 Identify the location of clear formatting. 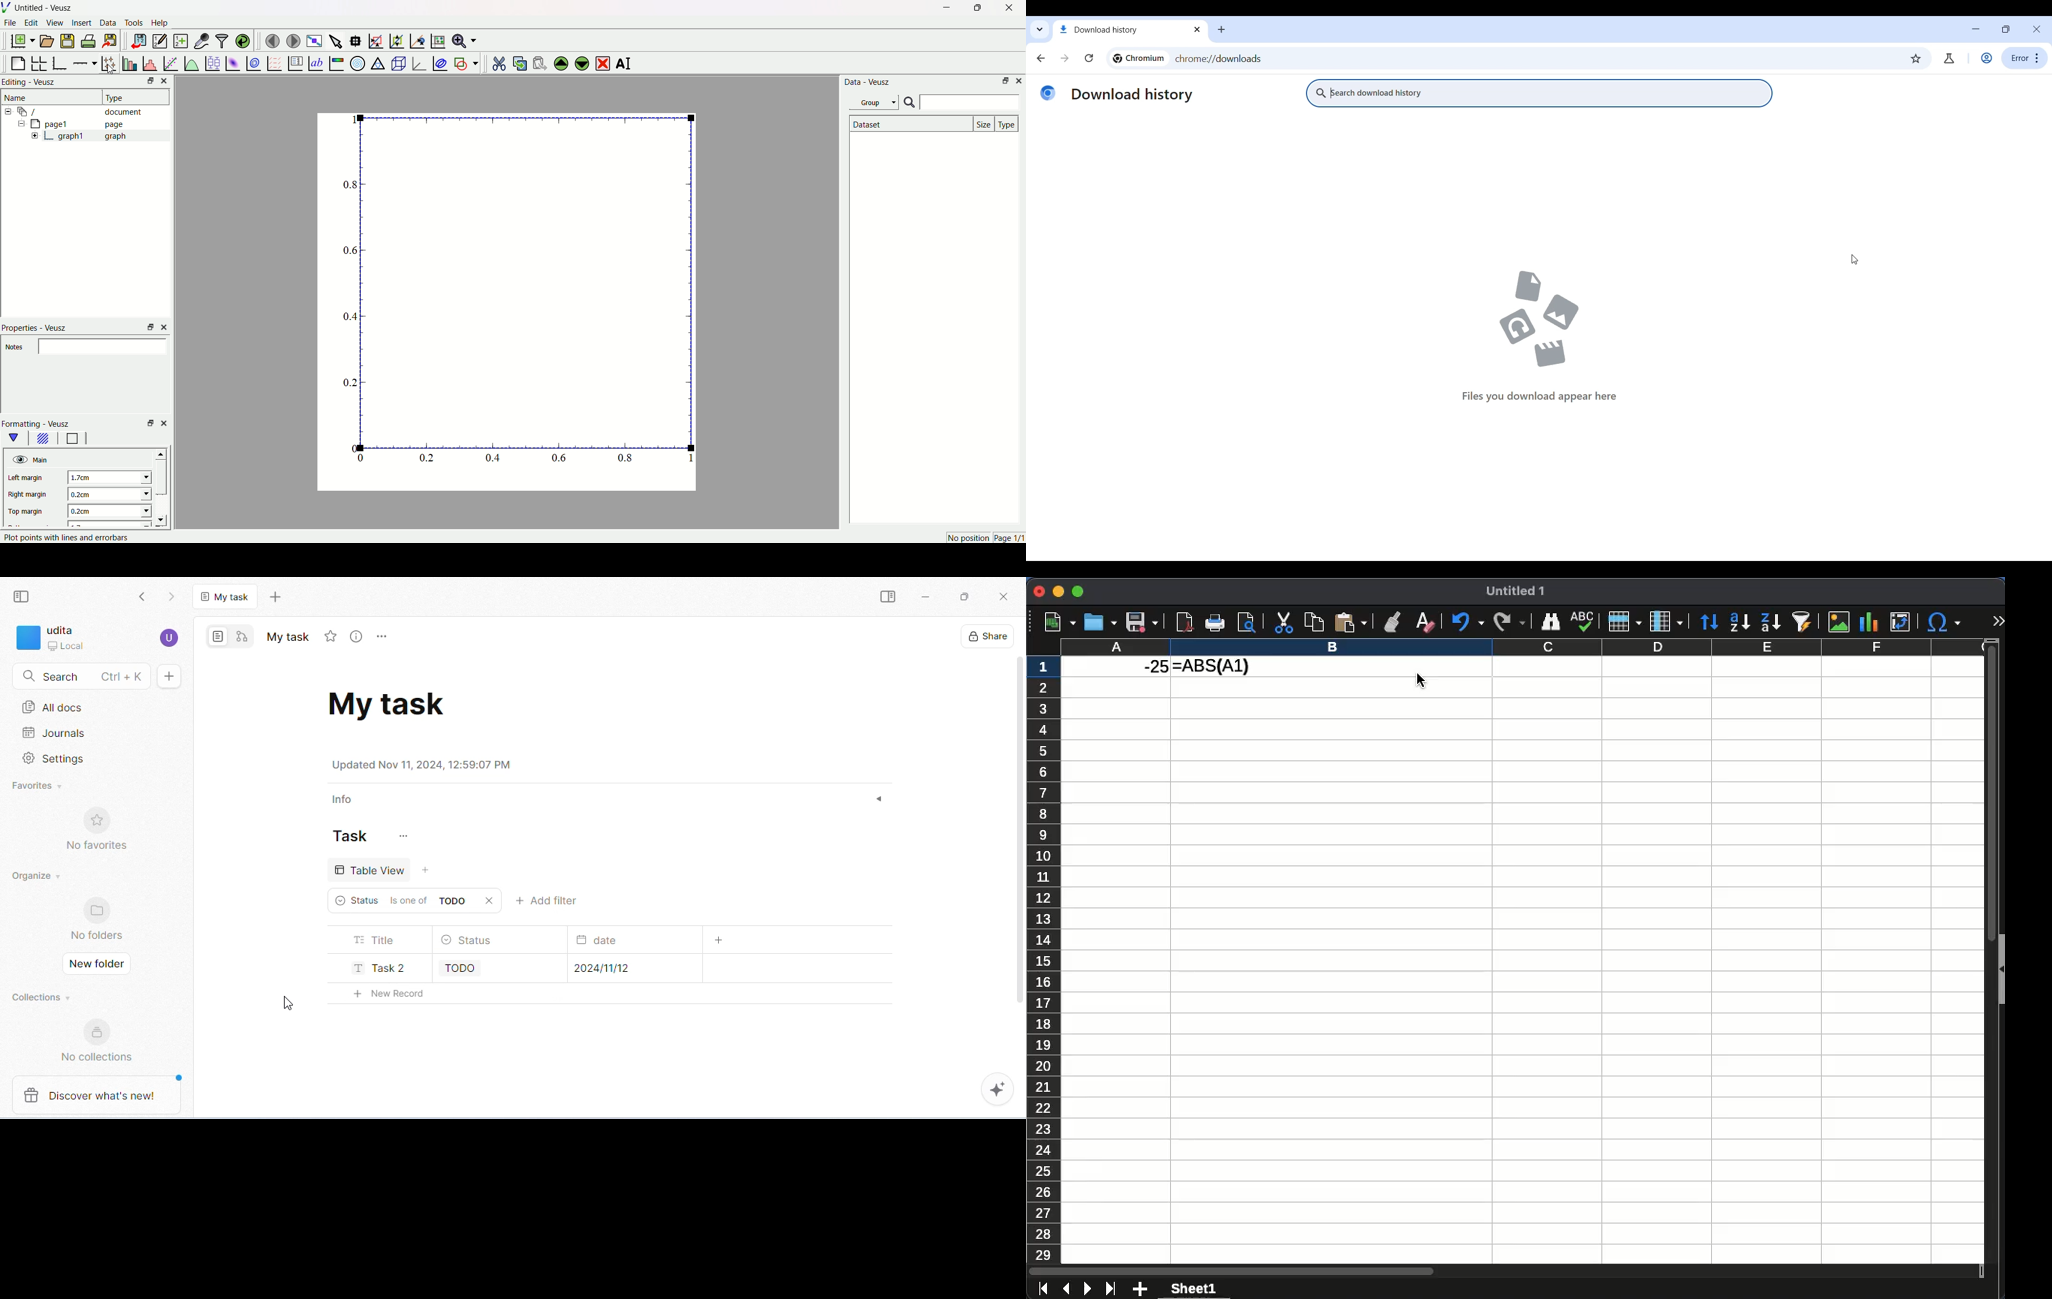
(1422, 620).